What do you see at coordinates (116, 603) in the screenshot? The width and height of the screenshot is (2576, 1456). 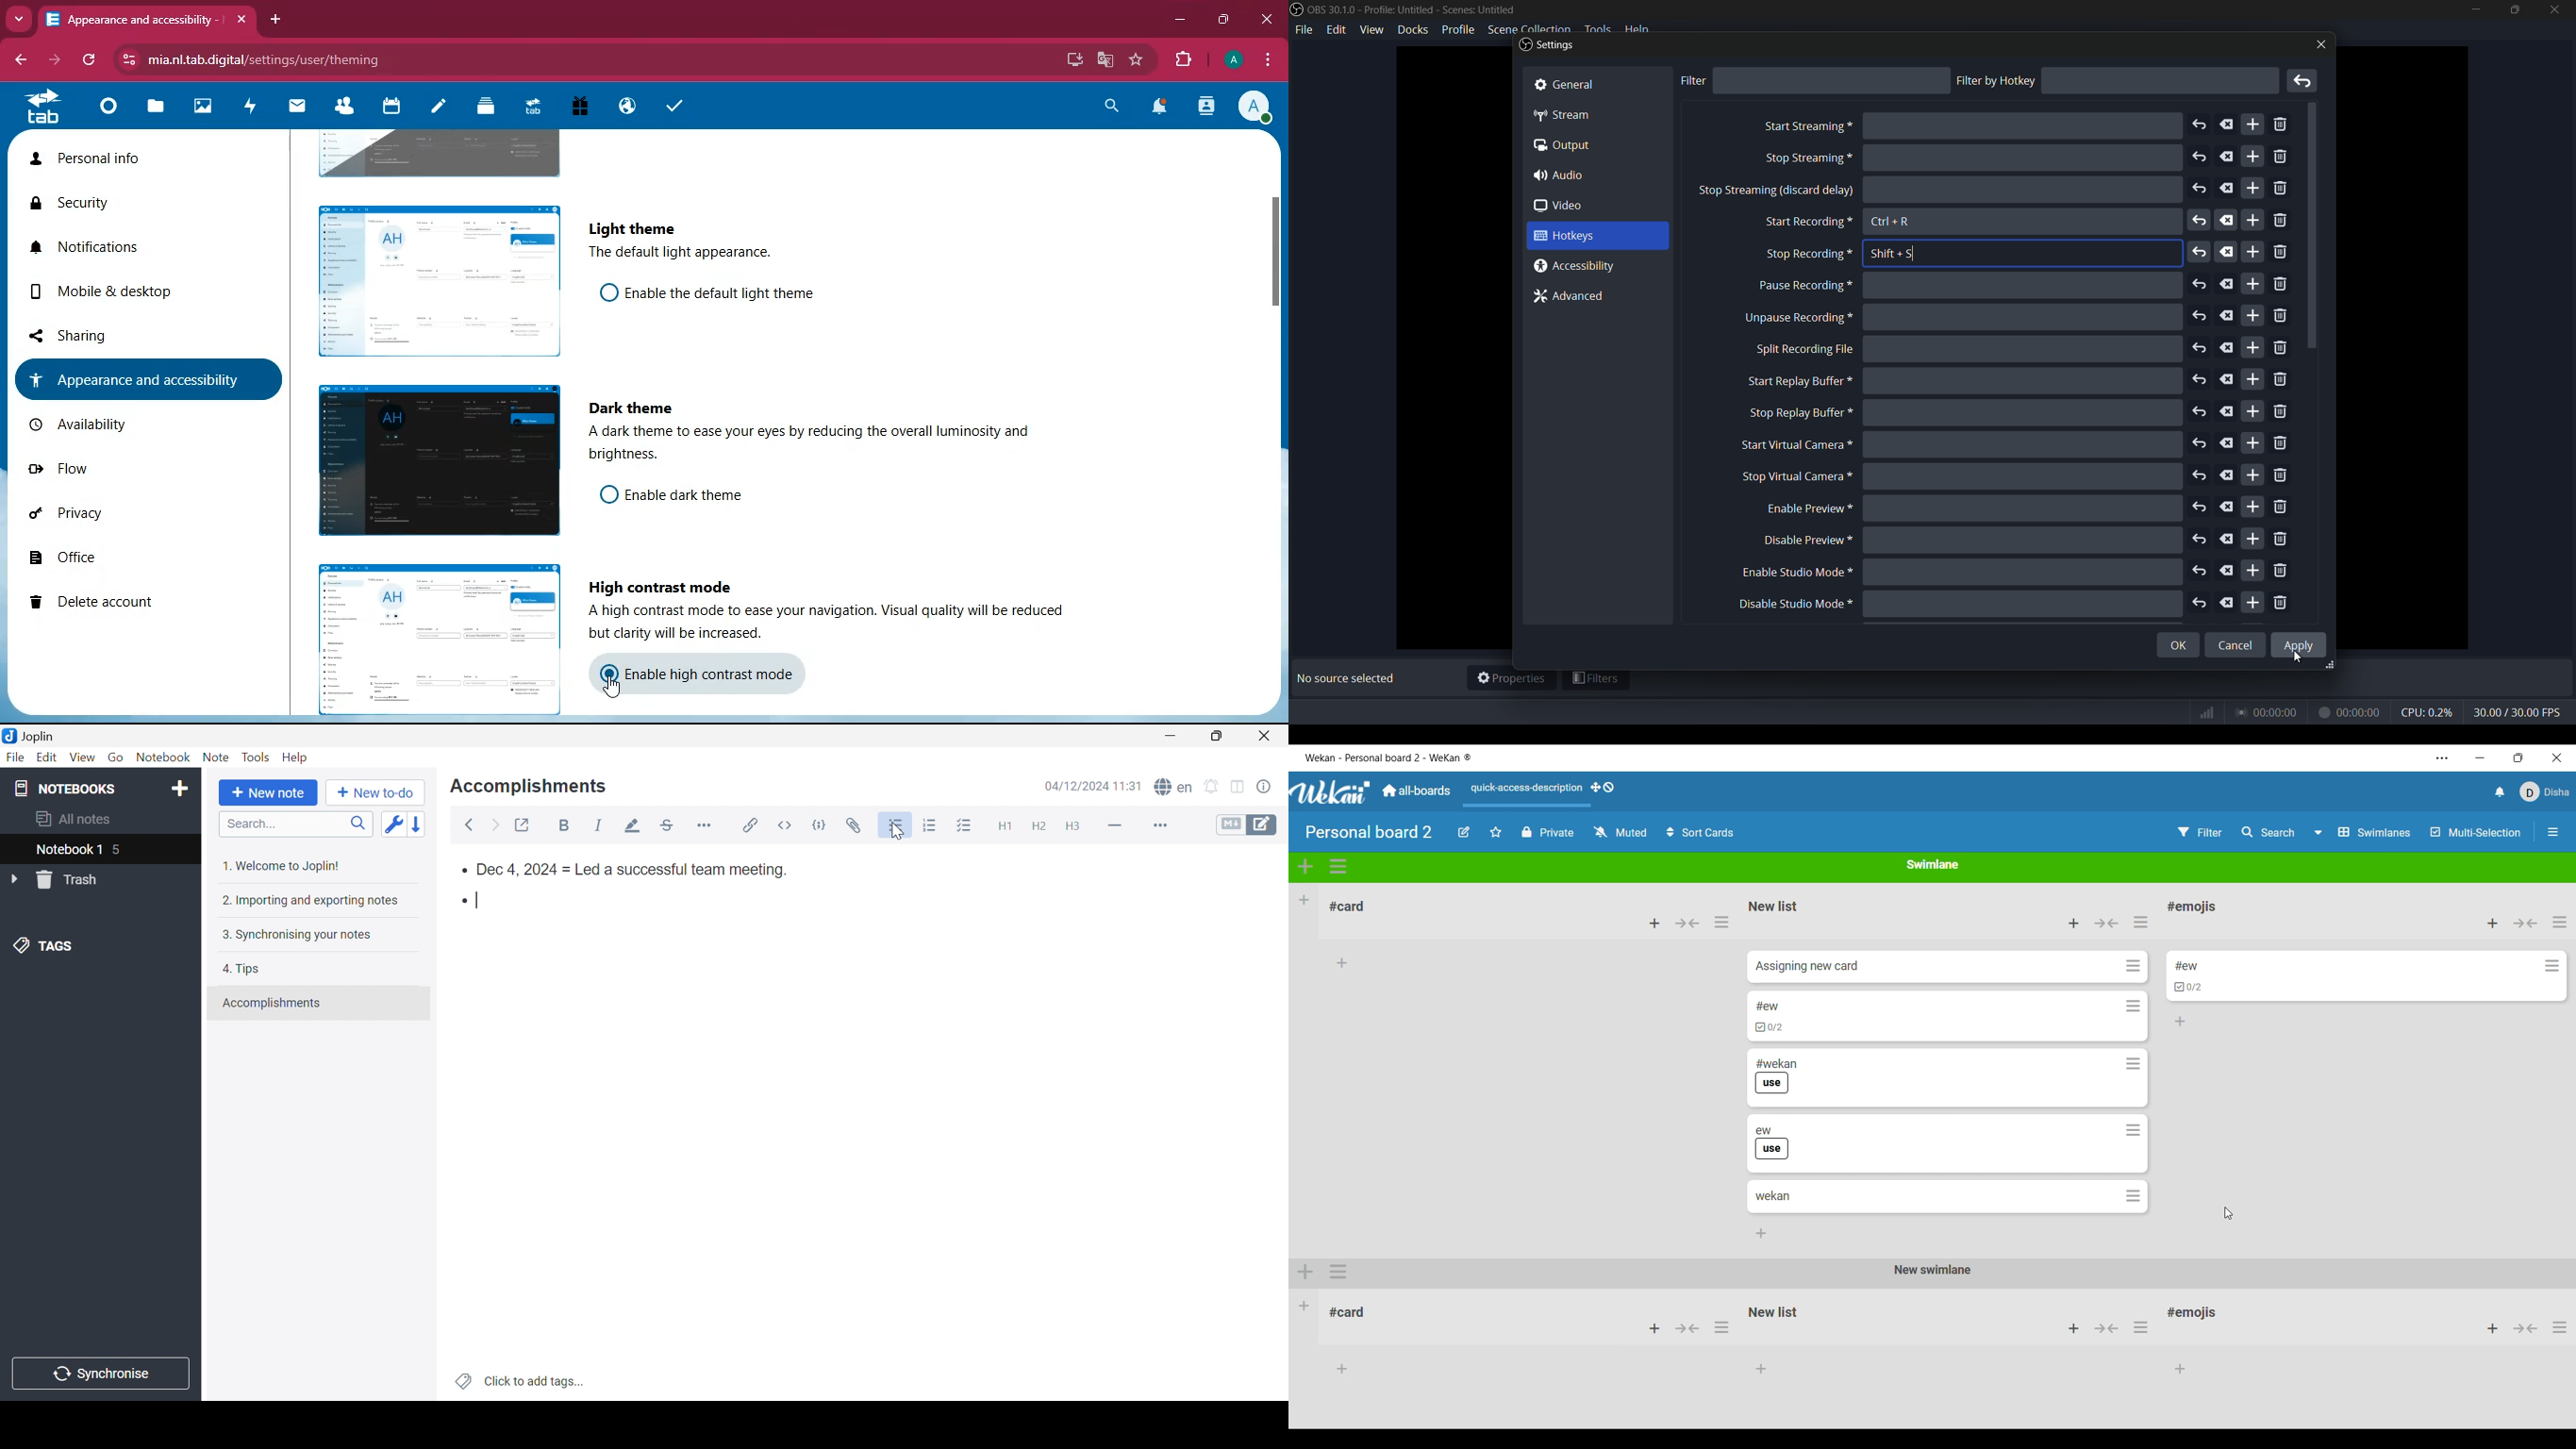 I see `delete` at bounding box center [116, 603].